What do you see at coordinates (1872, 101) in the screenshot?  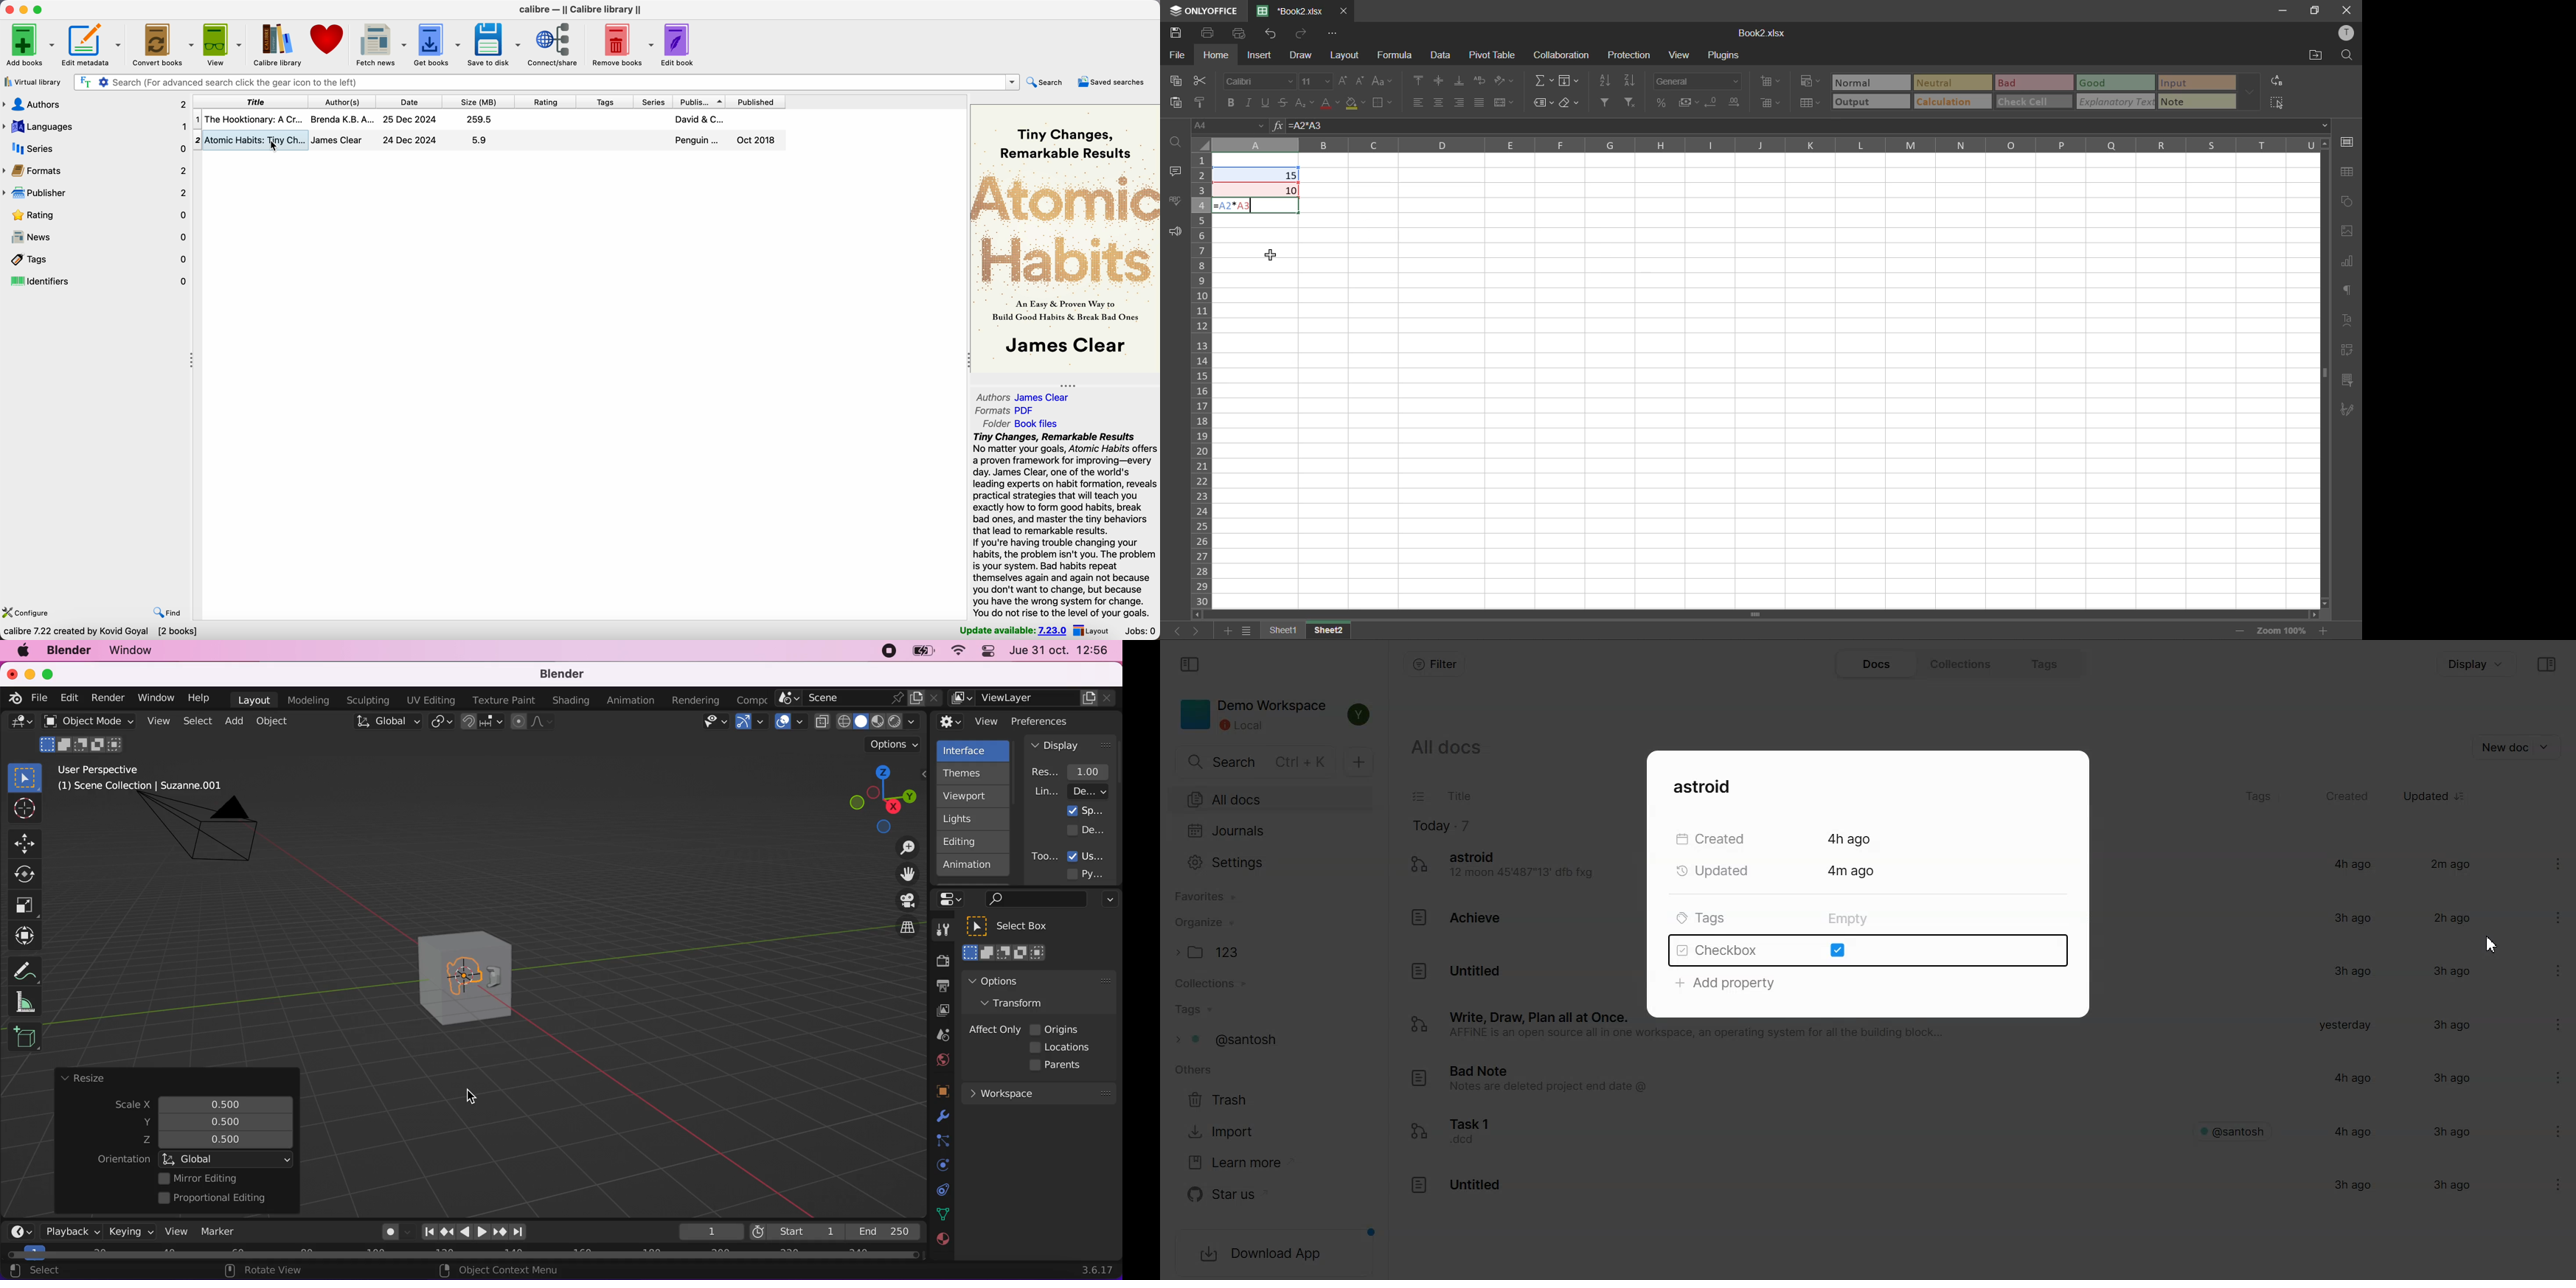 I see `output` at bounding box center [1872, 101].